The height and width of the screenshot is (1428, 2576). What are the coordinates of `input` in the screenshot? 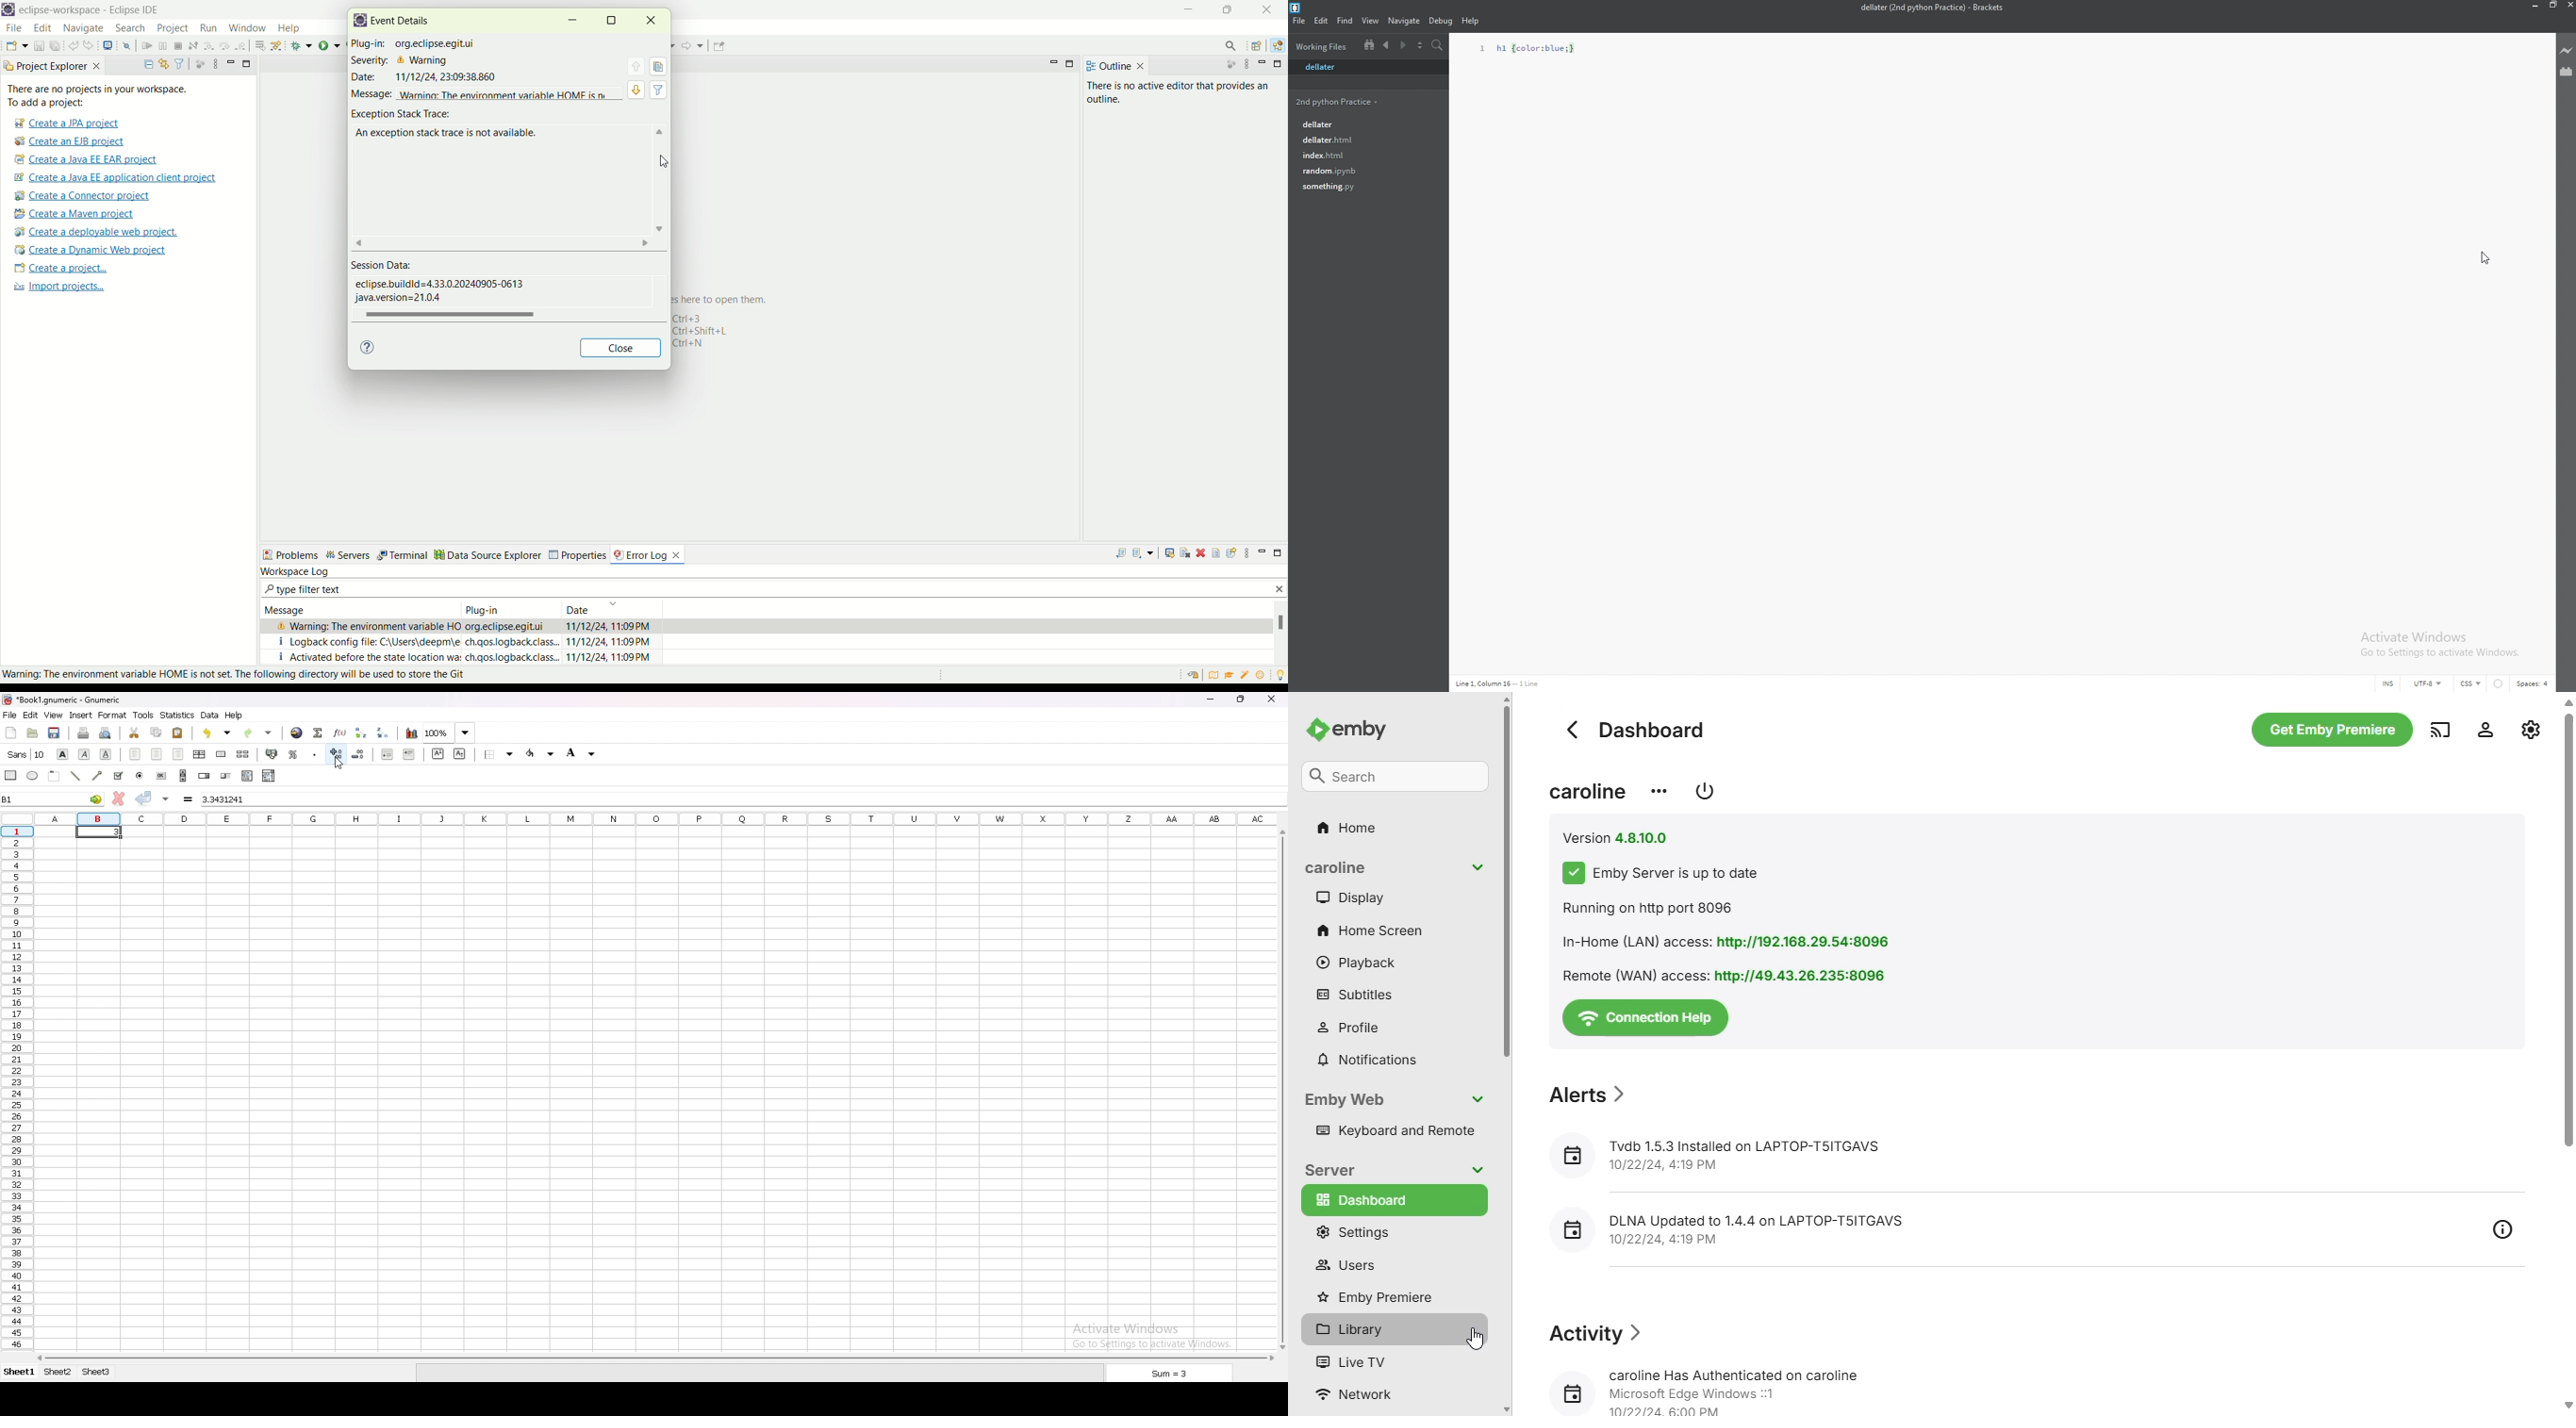 It's located at (227, 799).